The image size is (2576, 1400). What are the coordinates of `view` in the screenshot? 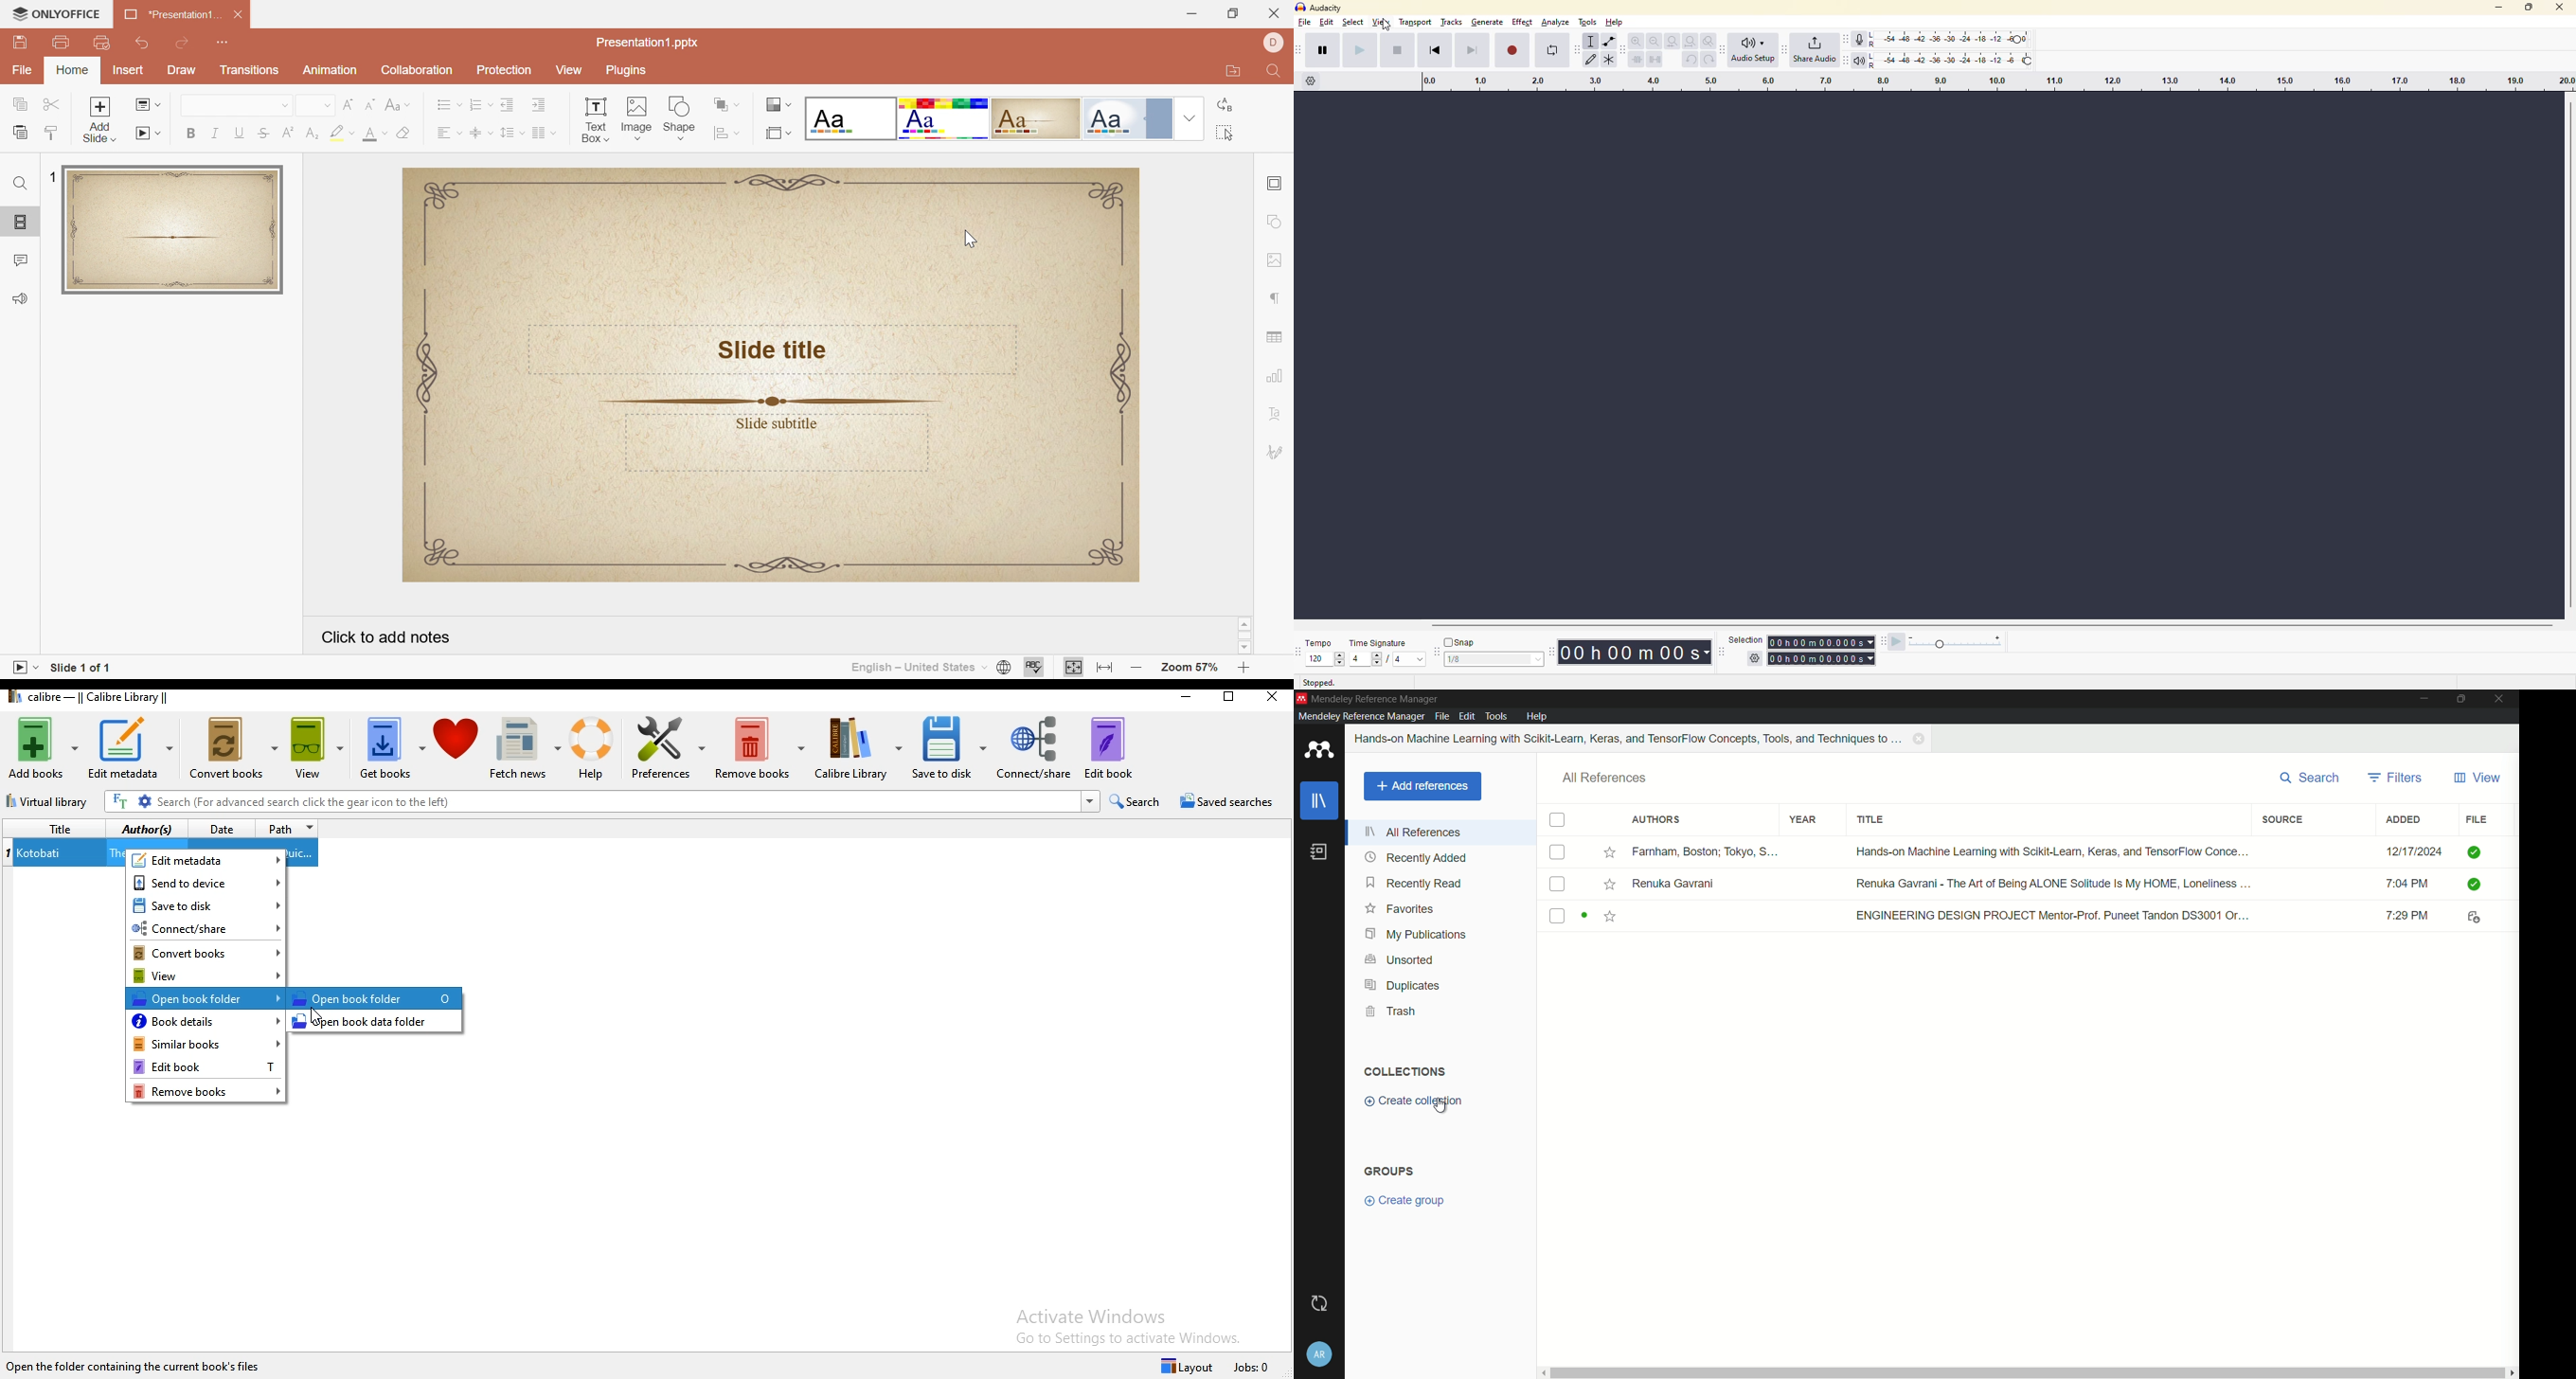 It's located at (1382, 23).